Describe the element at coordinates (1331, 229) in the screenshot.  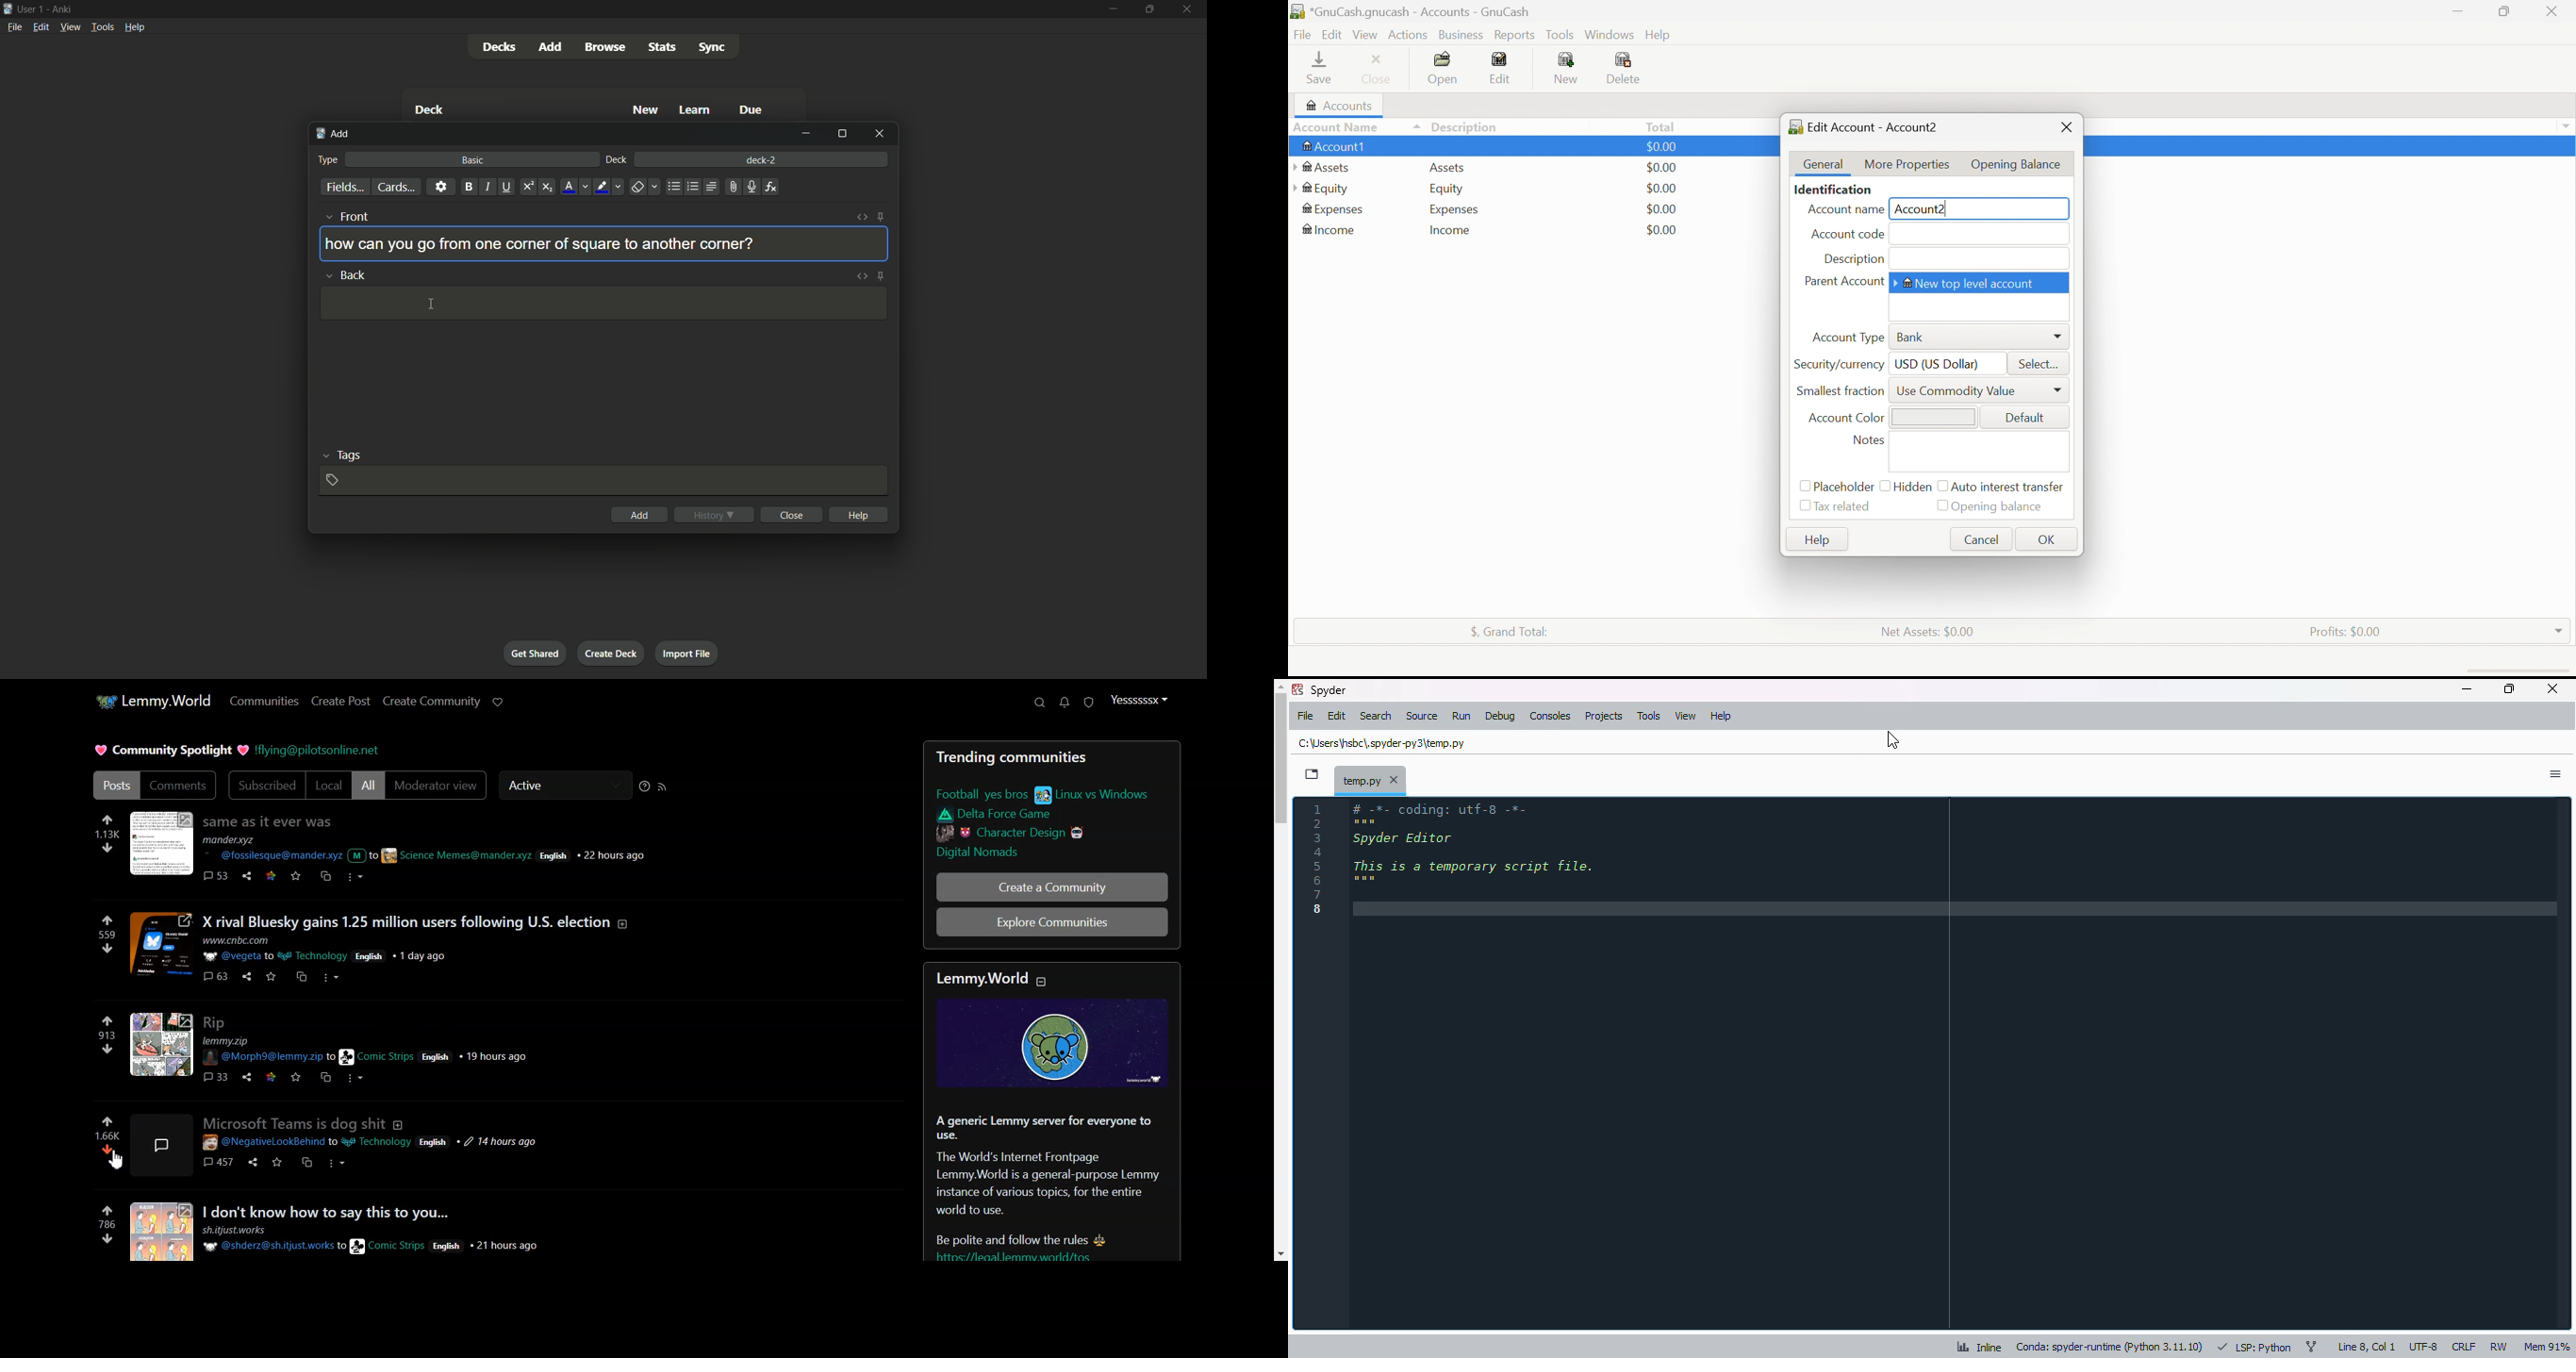
I see `Income` at that location.